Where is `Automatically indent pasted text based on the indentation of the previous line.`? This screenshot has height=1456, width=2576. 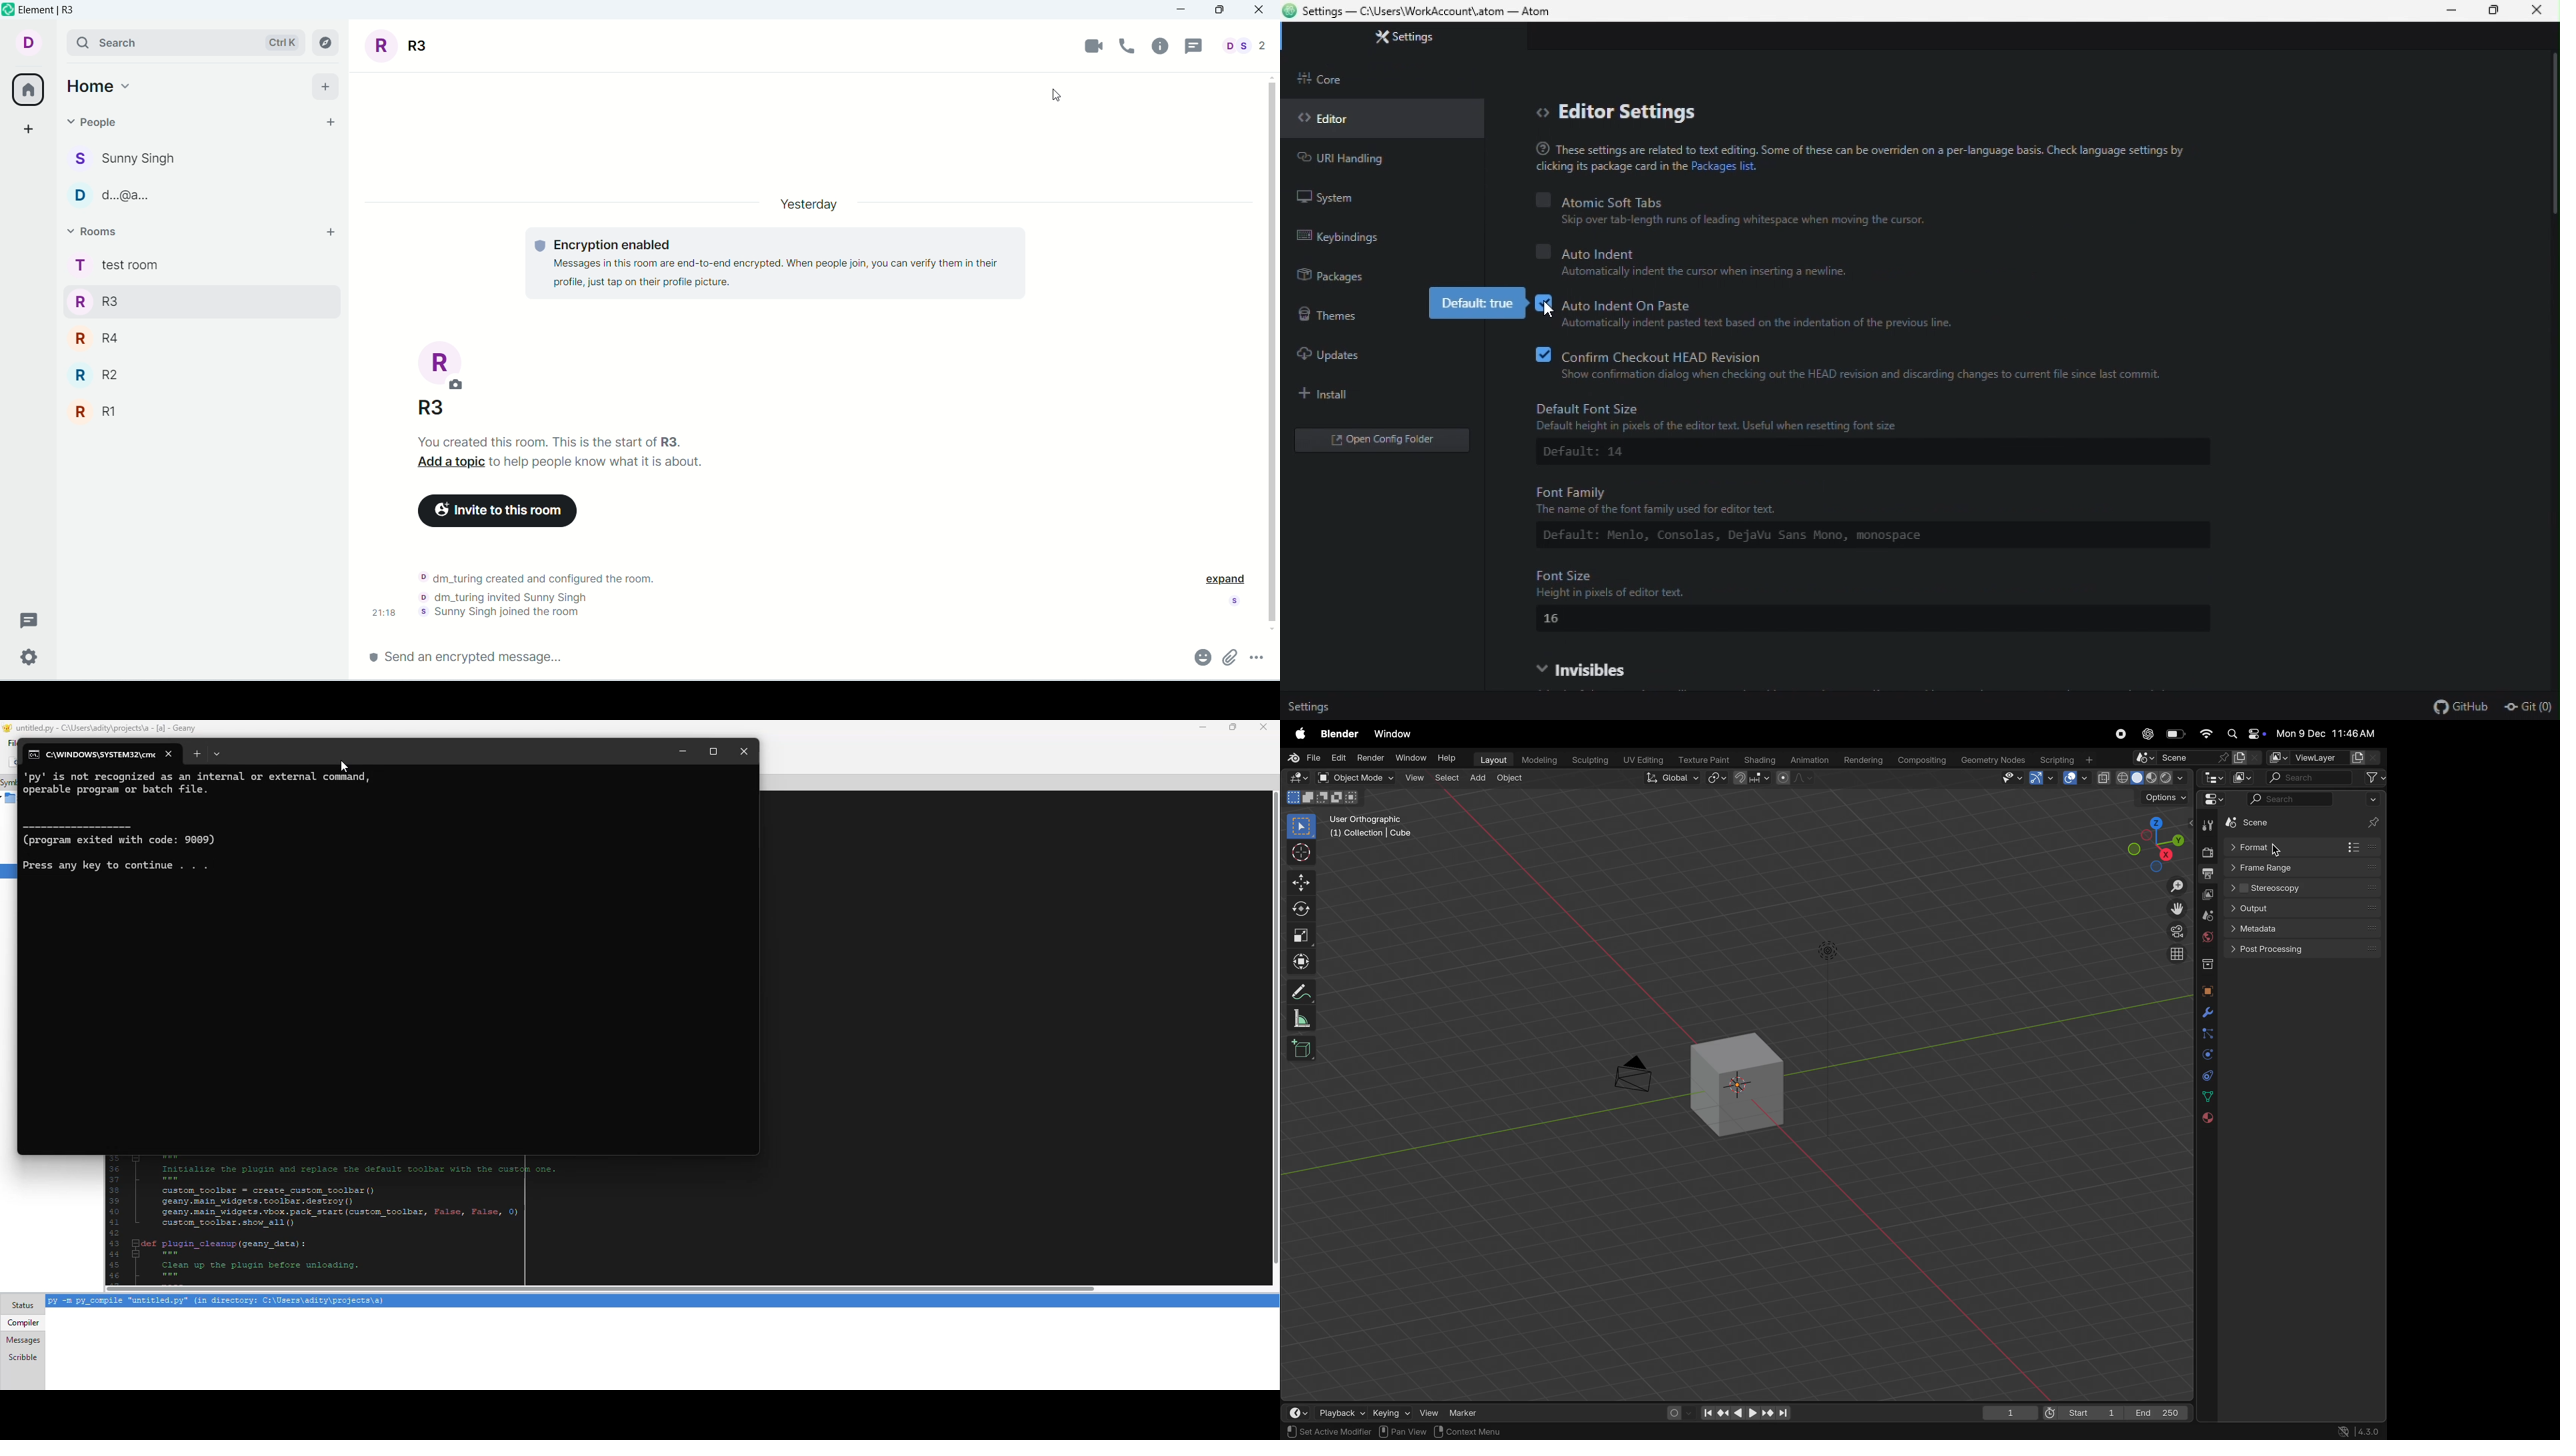
Automatically indent pasted text based on the indentation of the previous line. is located at coordinates (1761, 323).